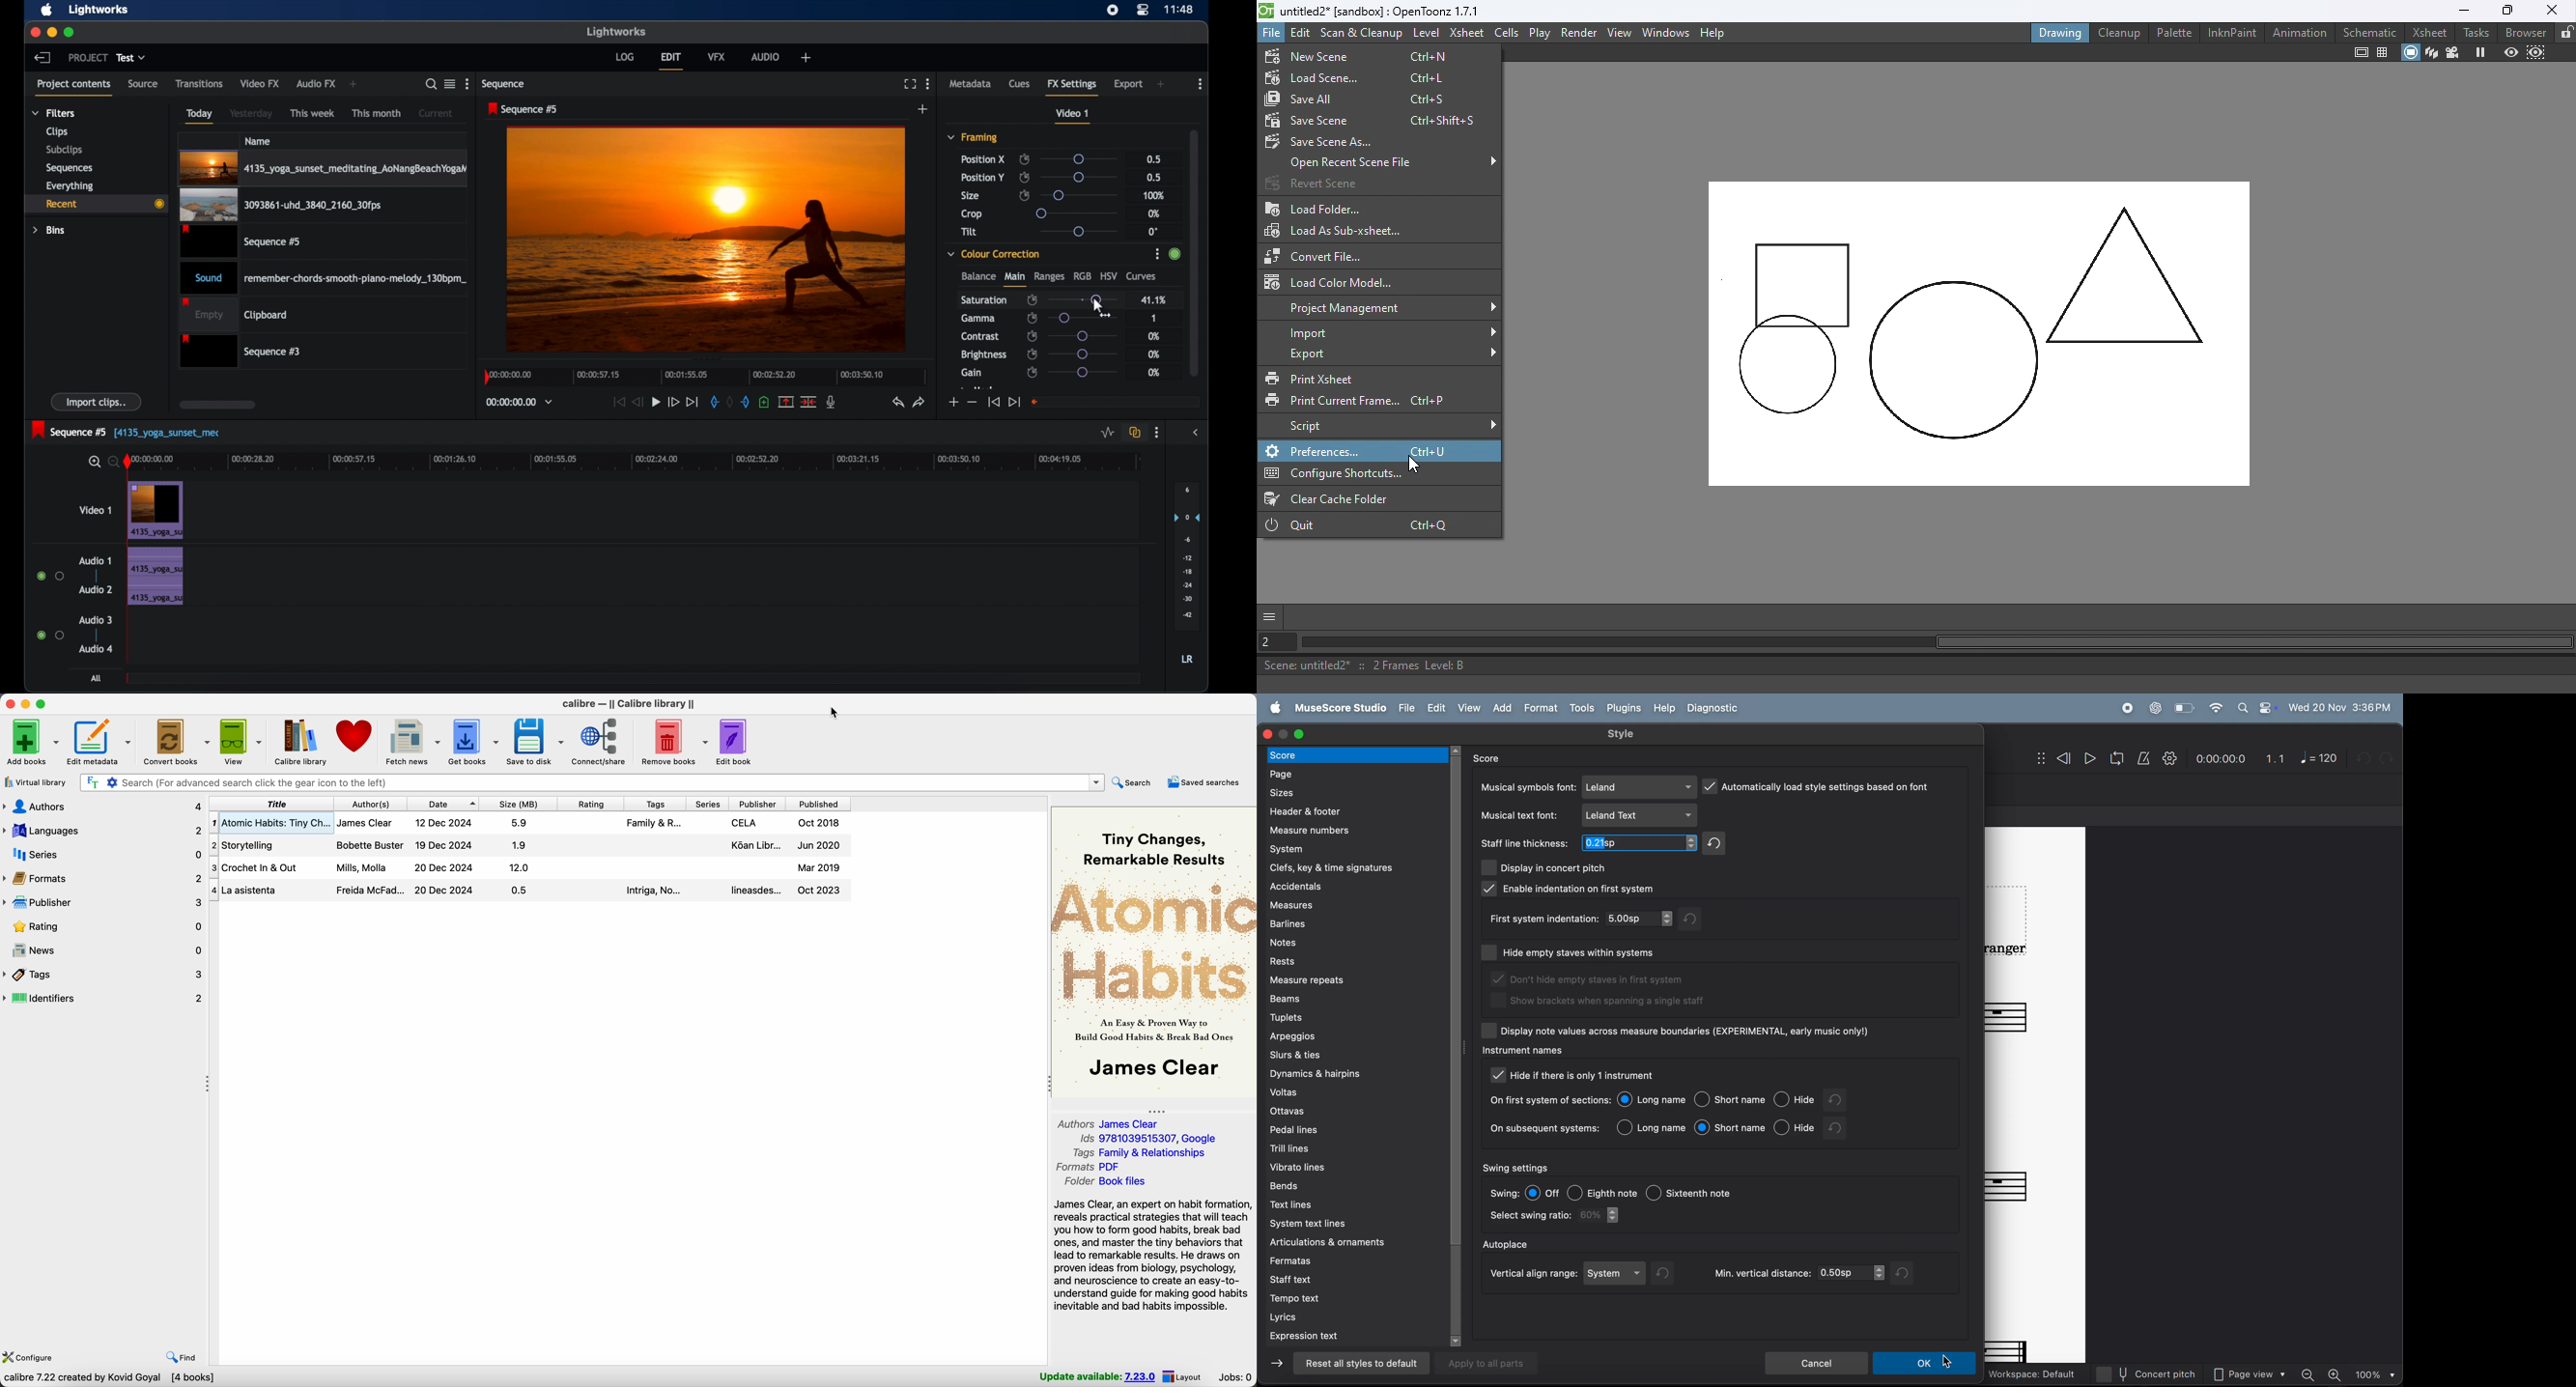 This screenshot has width=2576, height=1400. Describe the element at coordinates (270, 804) in the screenshot. I see `title` at that location.